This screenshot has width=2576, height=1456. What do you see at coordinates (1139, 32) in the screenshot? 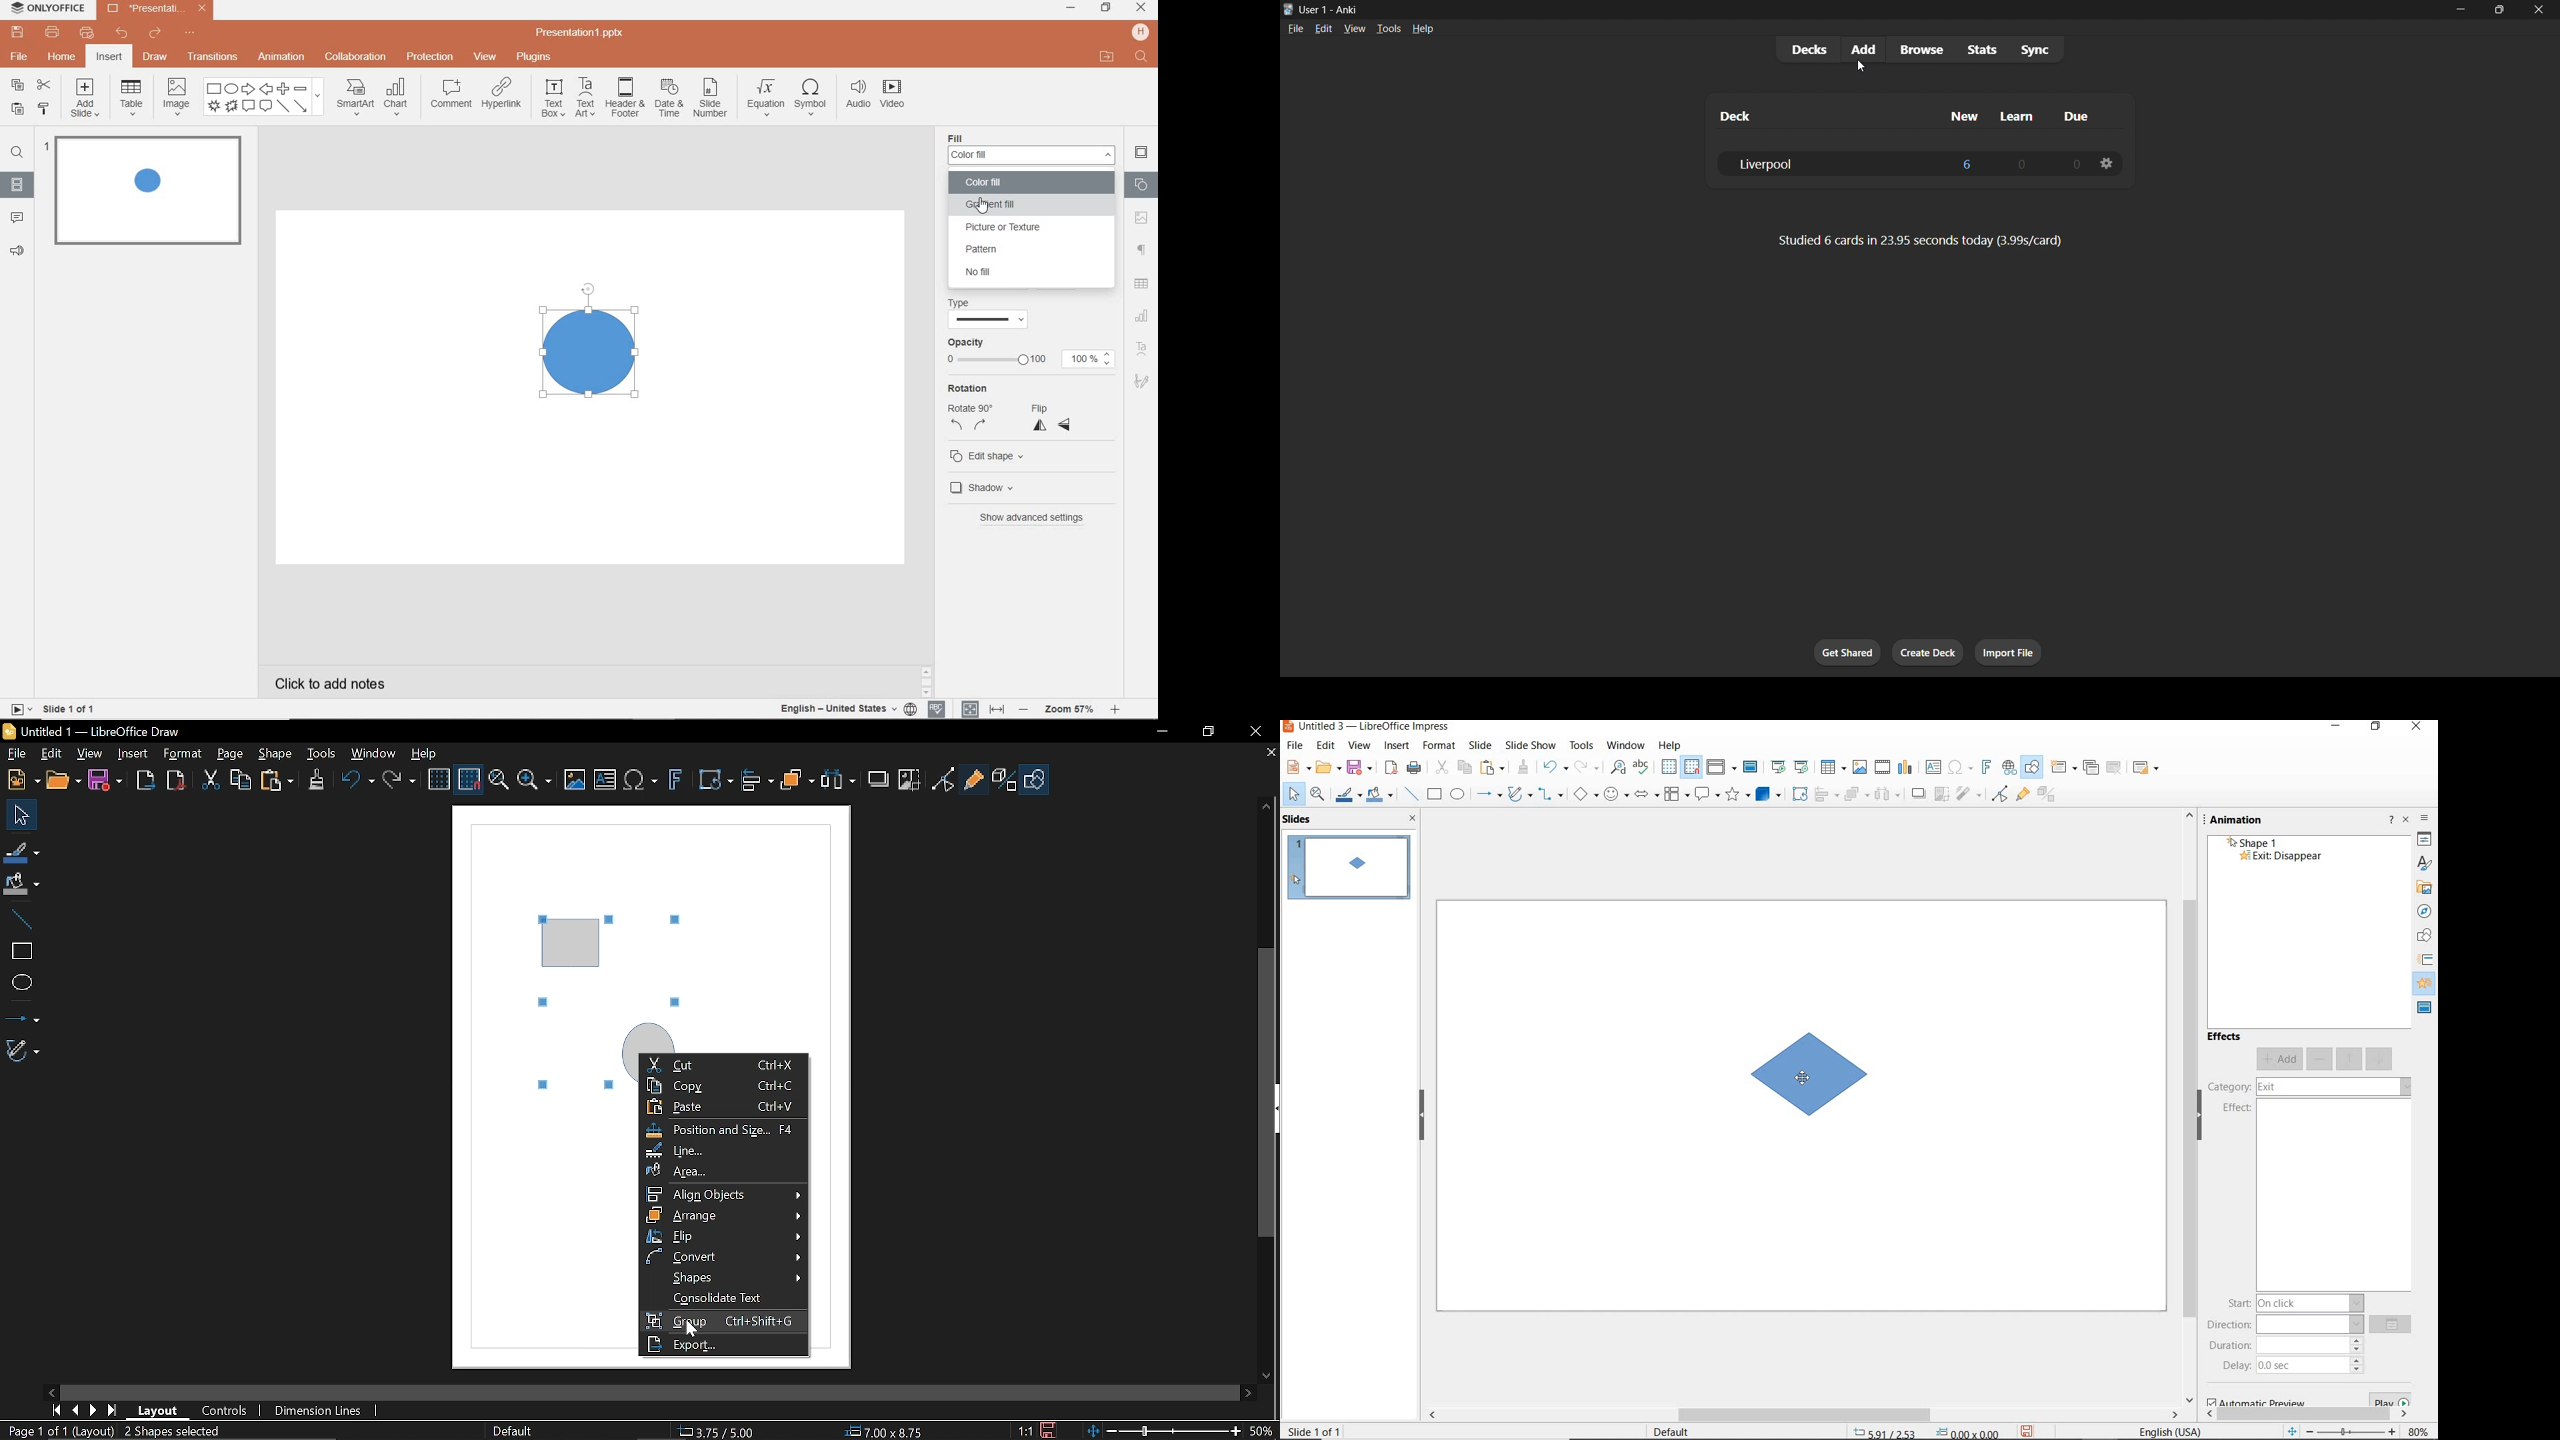
I see `hp` at bounding box center [1139, 32].